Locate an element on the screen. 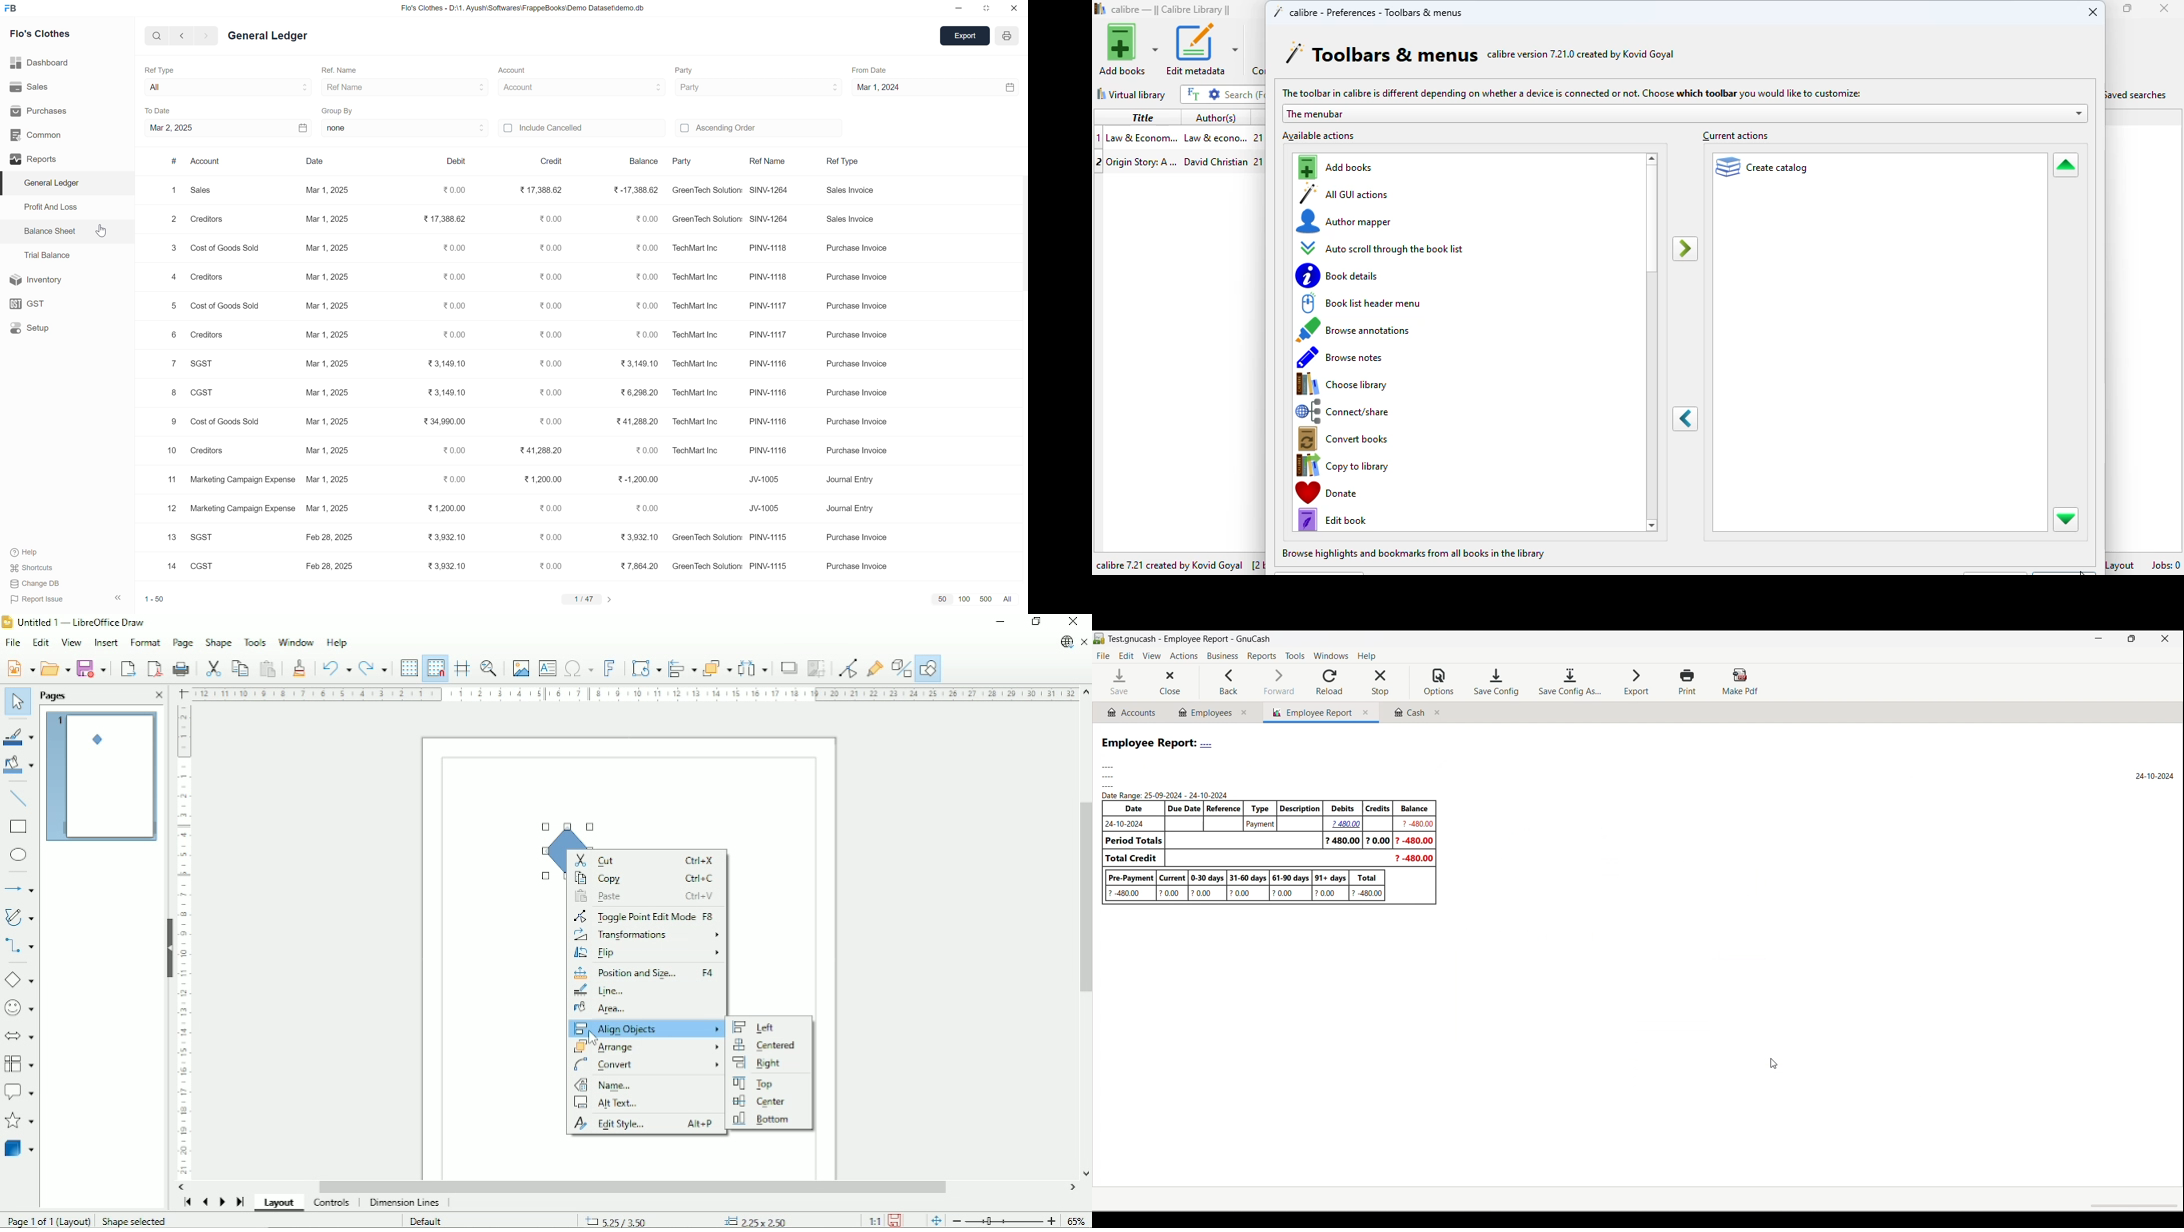  JV 1005 is located at coordinates (761, 509).